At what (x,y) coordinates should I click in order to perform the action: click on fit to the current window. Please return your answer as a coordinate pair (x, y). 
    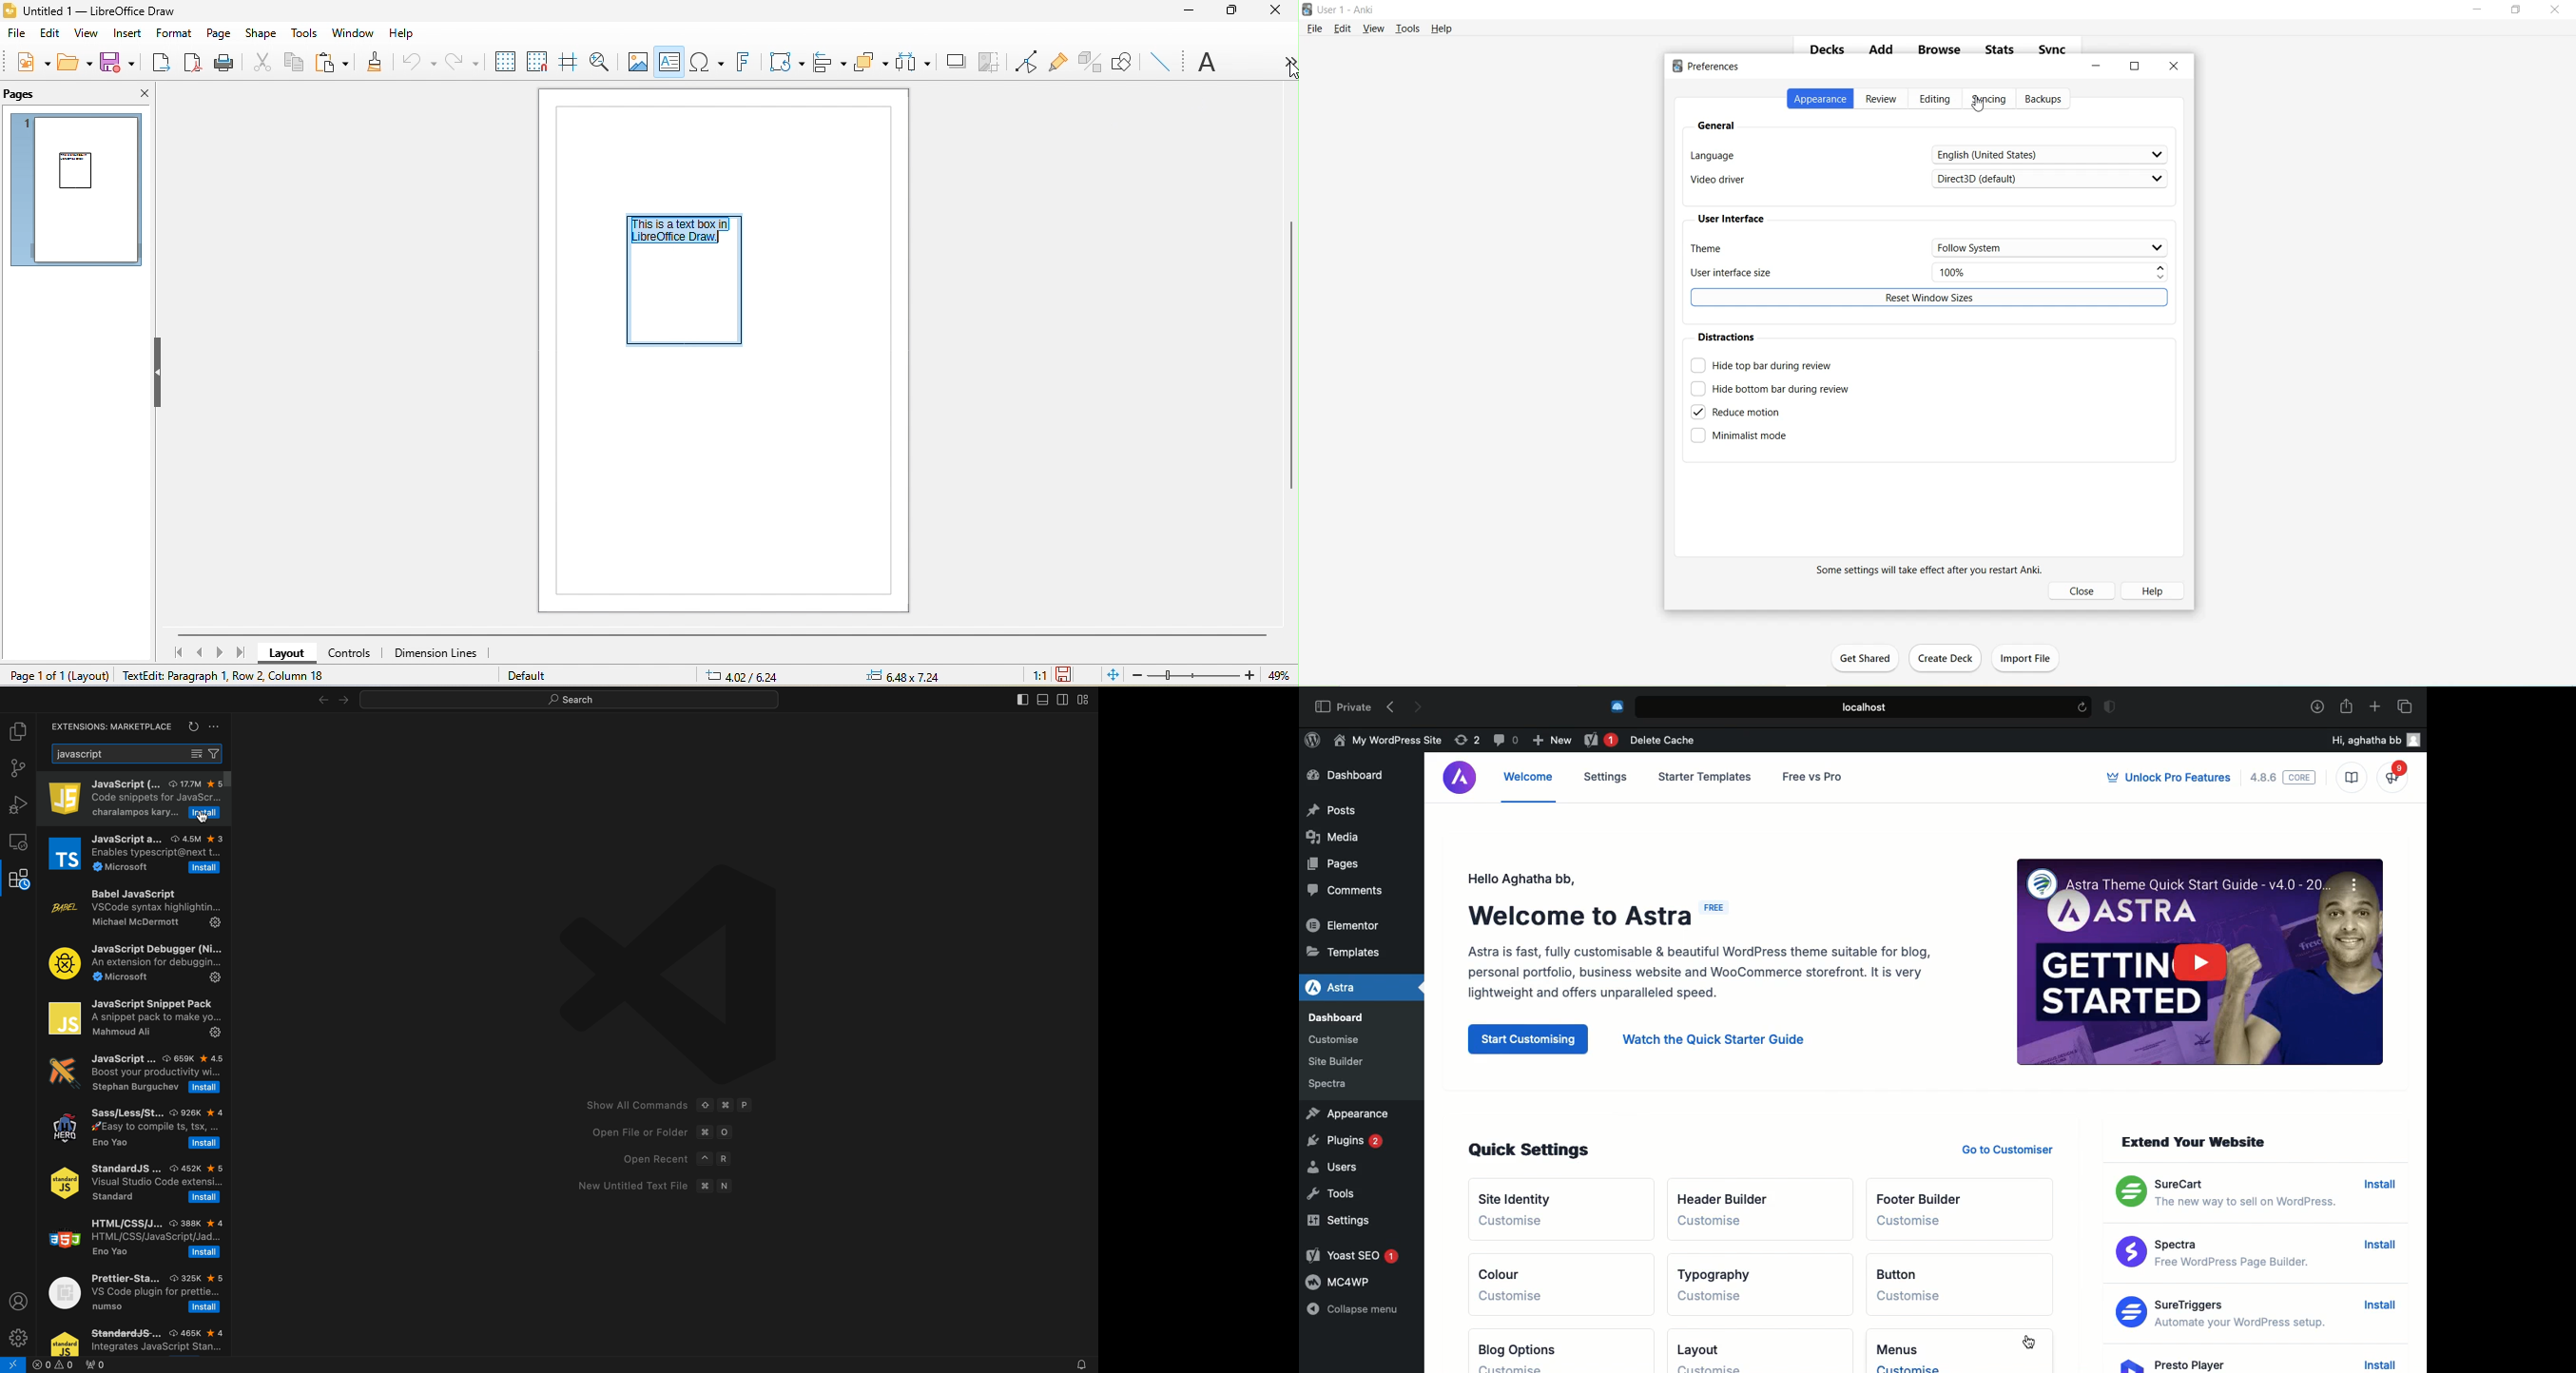
    Looking at the image, I should click on (1110, 676).